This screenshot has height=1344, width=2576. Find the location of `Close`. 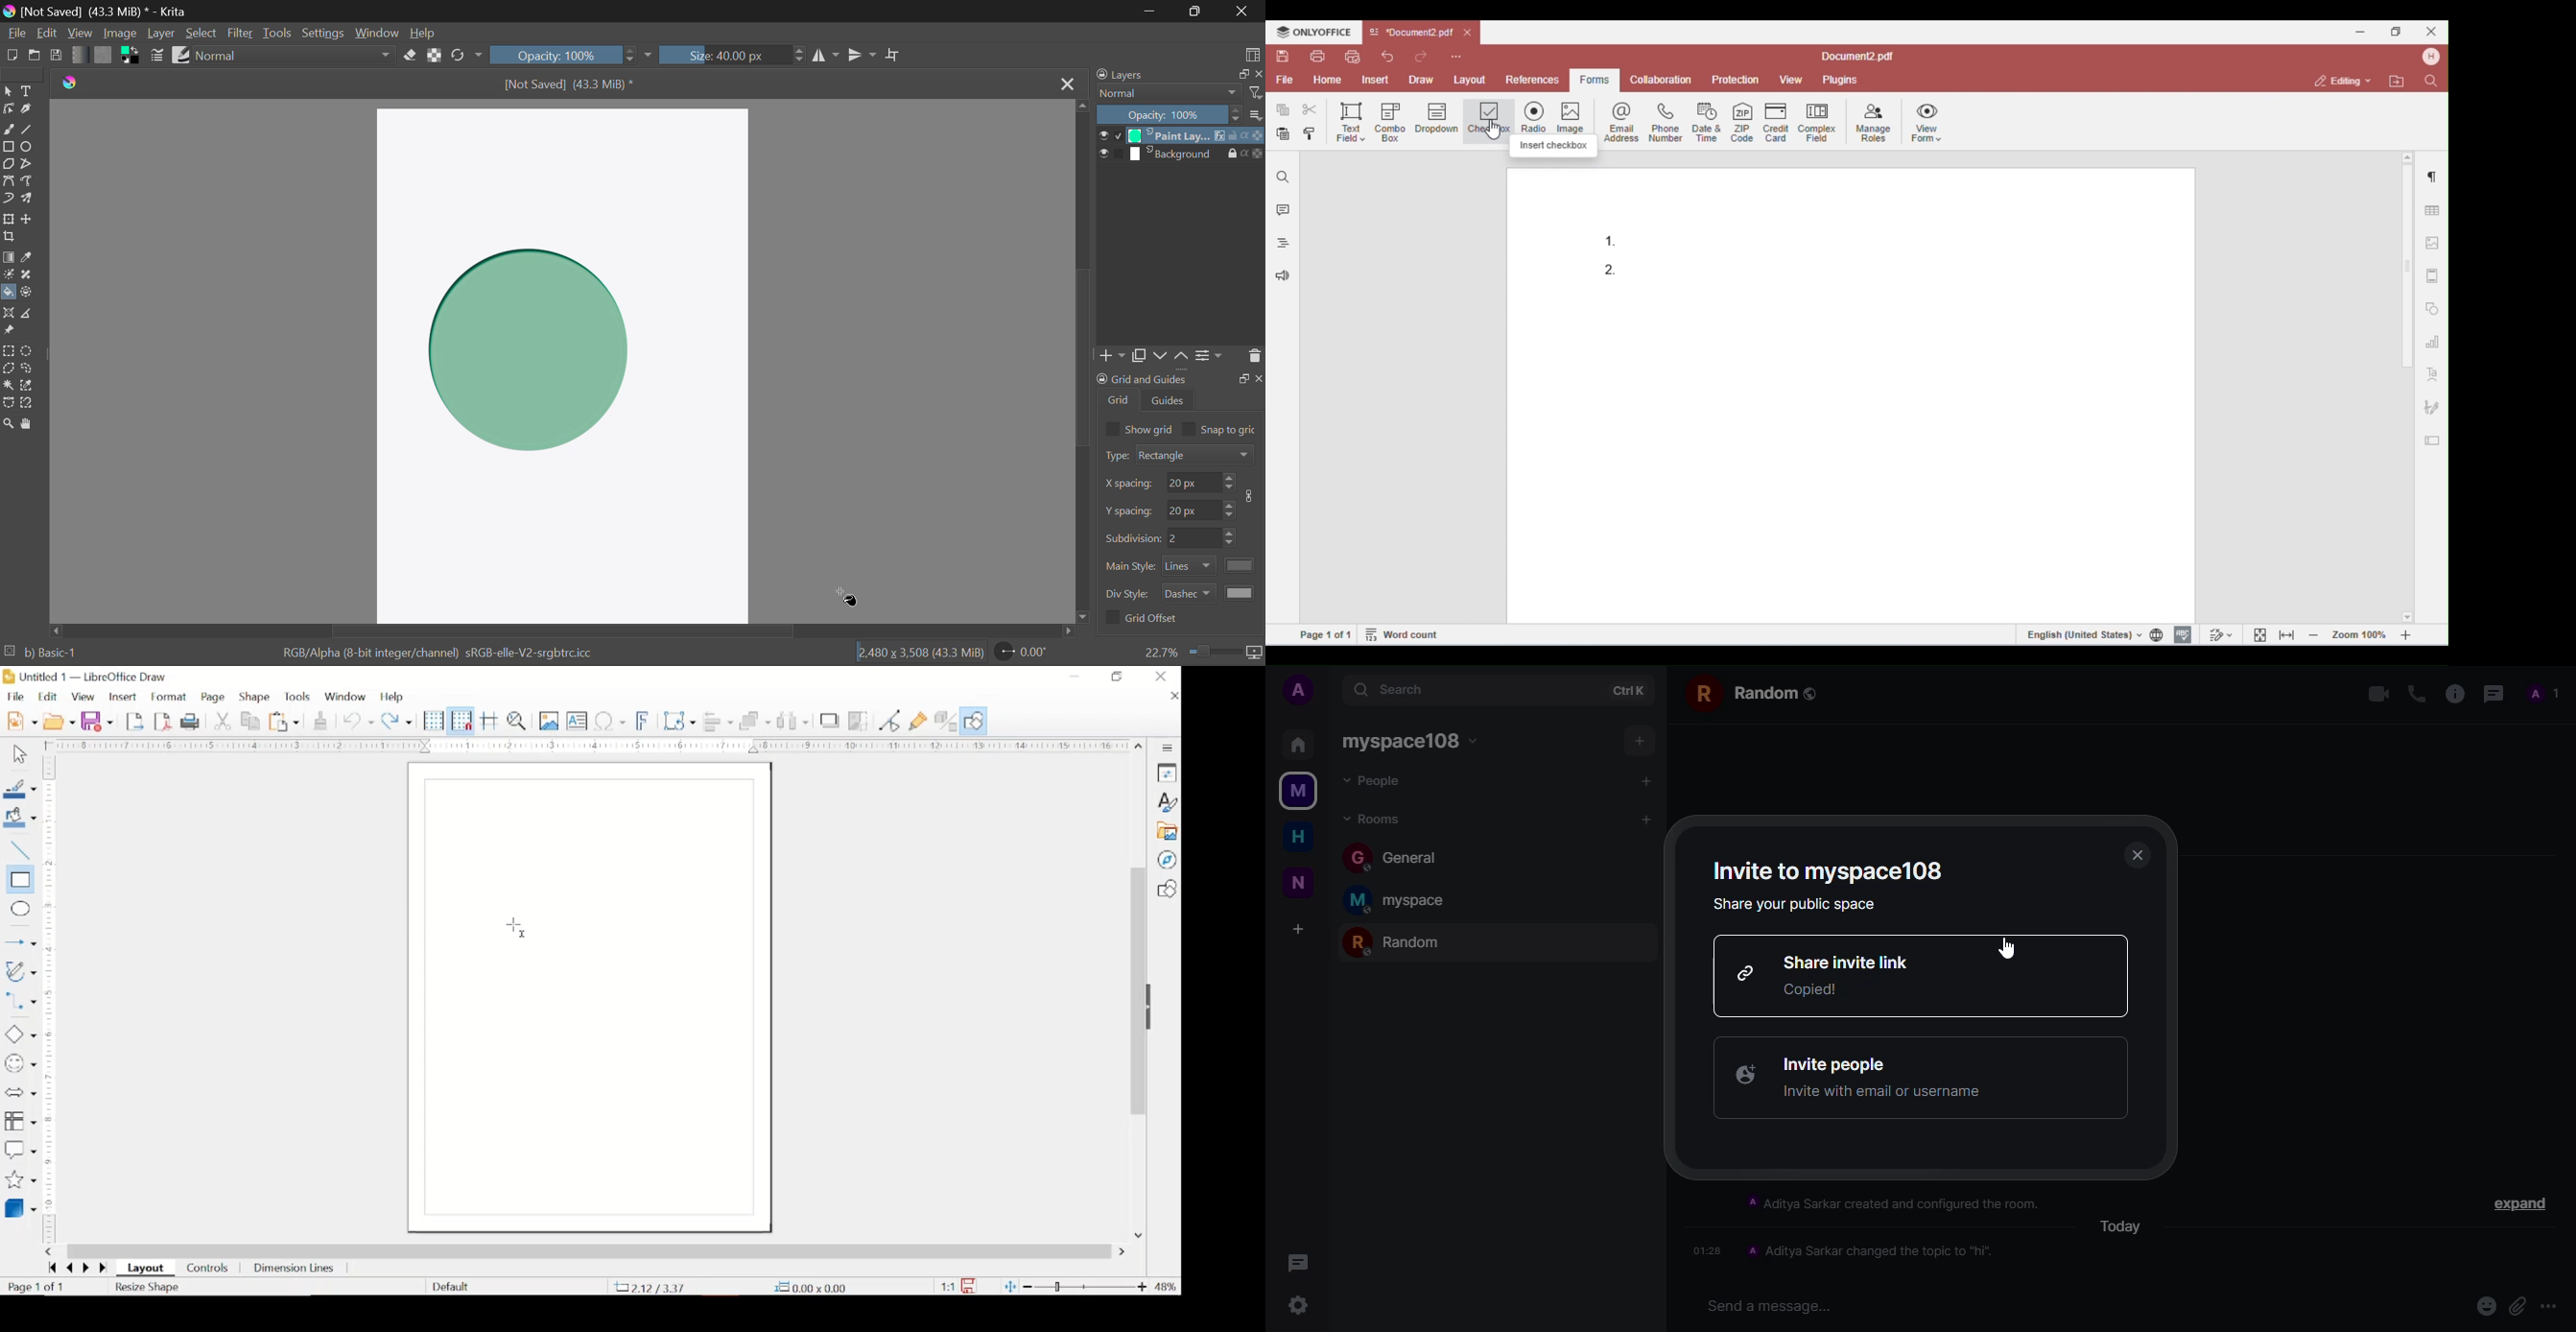

Close is located at coordinates (1243, 11).